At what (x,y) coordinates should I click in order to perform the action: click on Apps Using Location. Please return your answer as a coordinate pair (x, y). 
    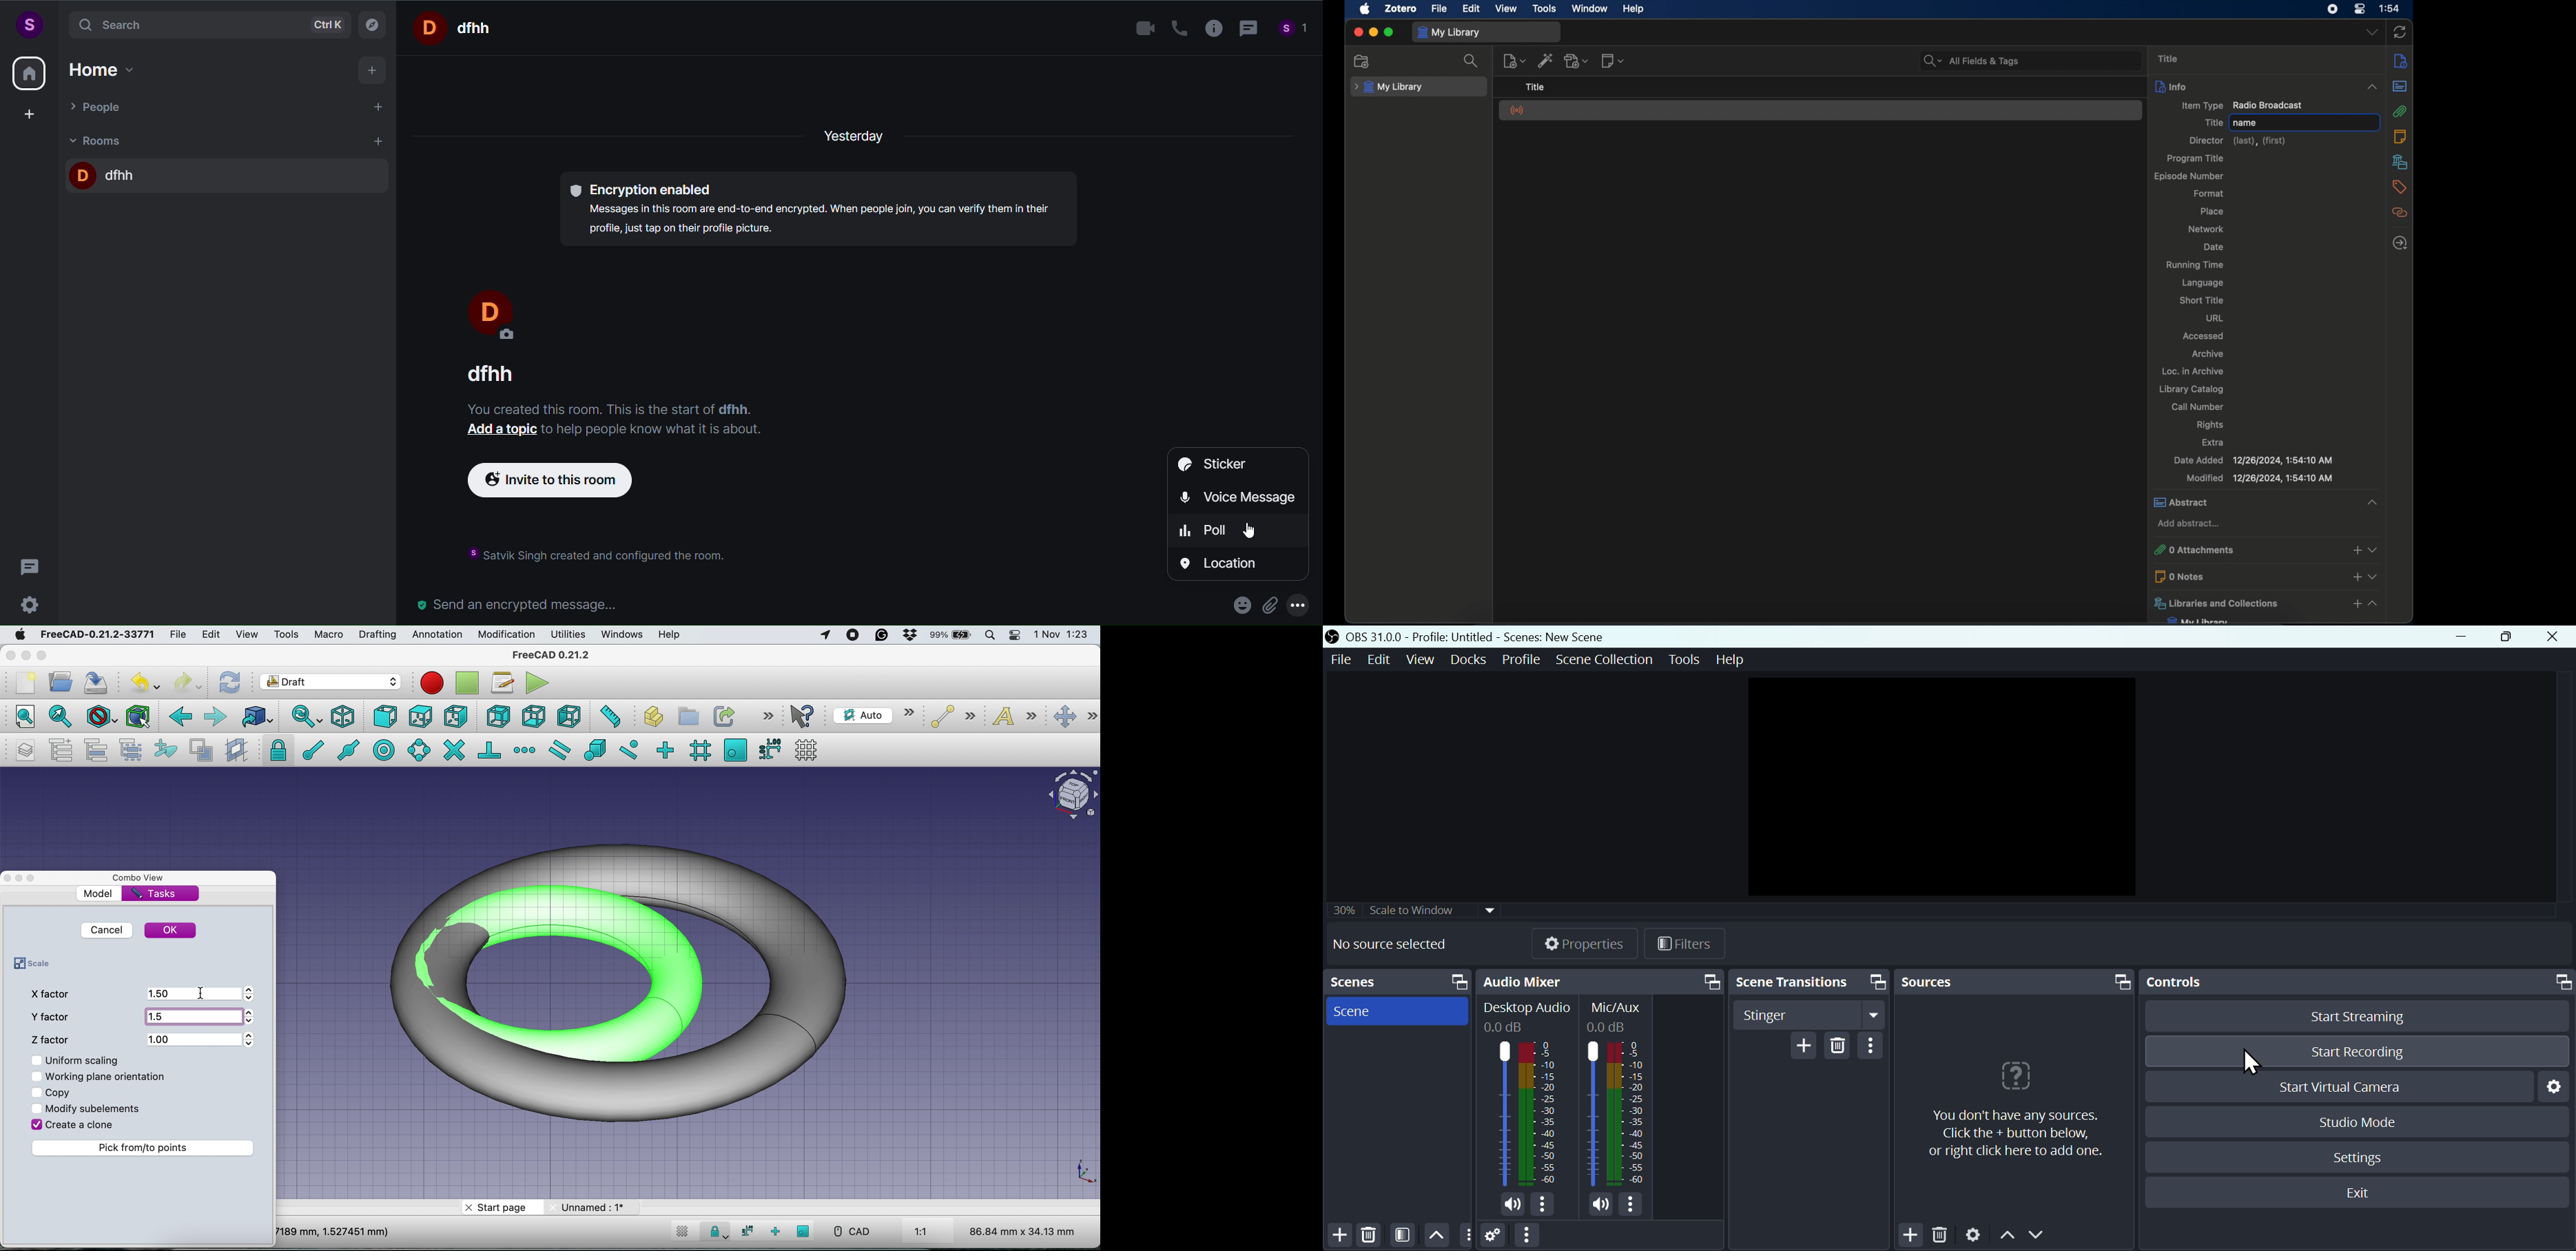
    Looking at the image, I should click on (826, 636).